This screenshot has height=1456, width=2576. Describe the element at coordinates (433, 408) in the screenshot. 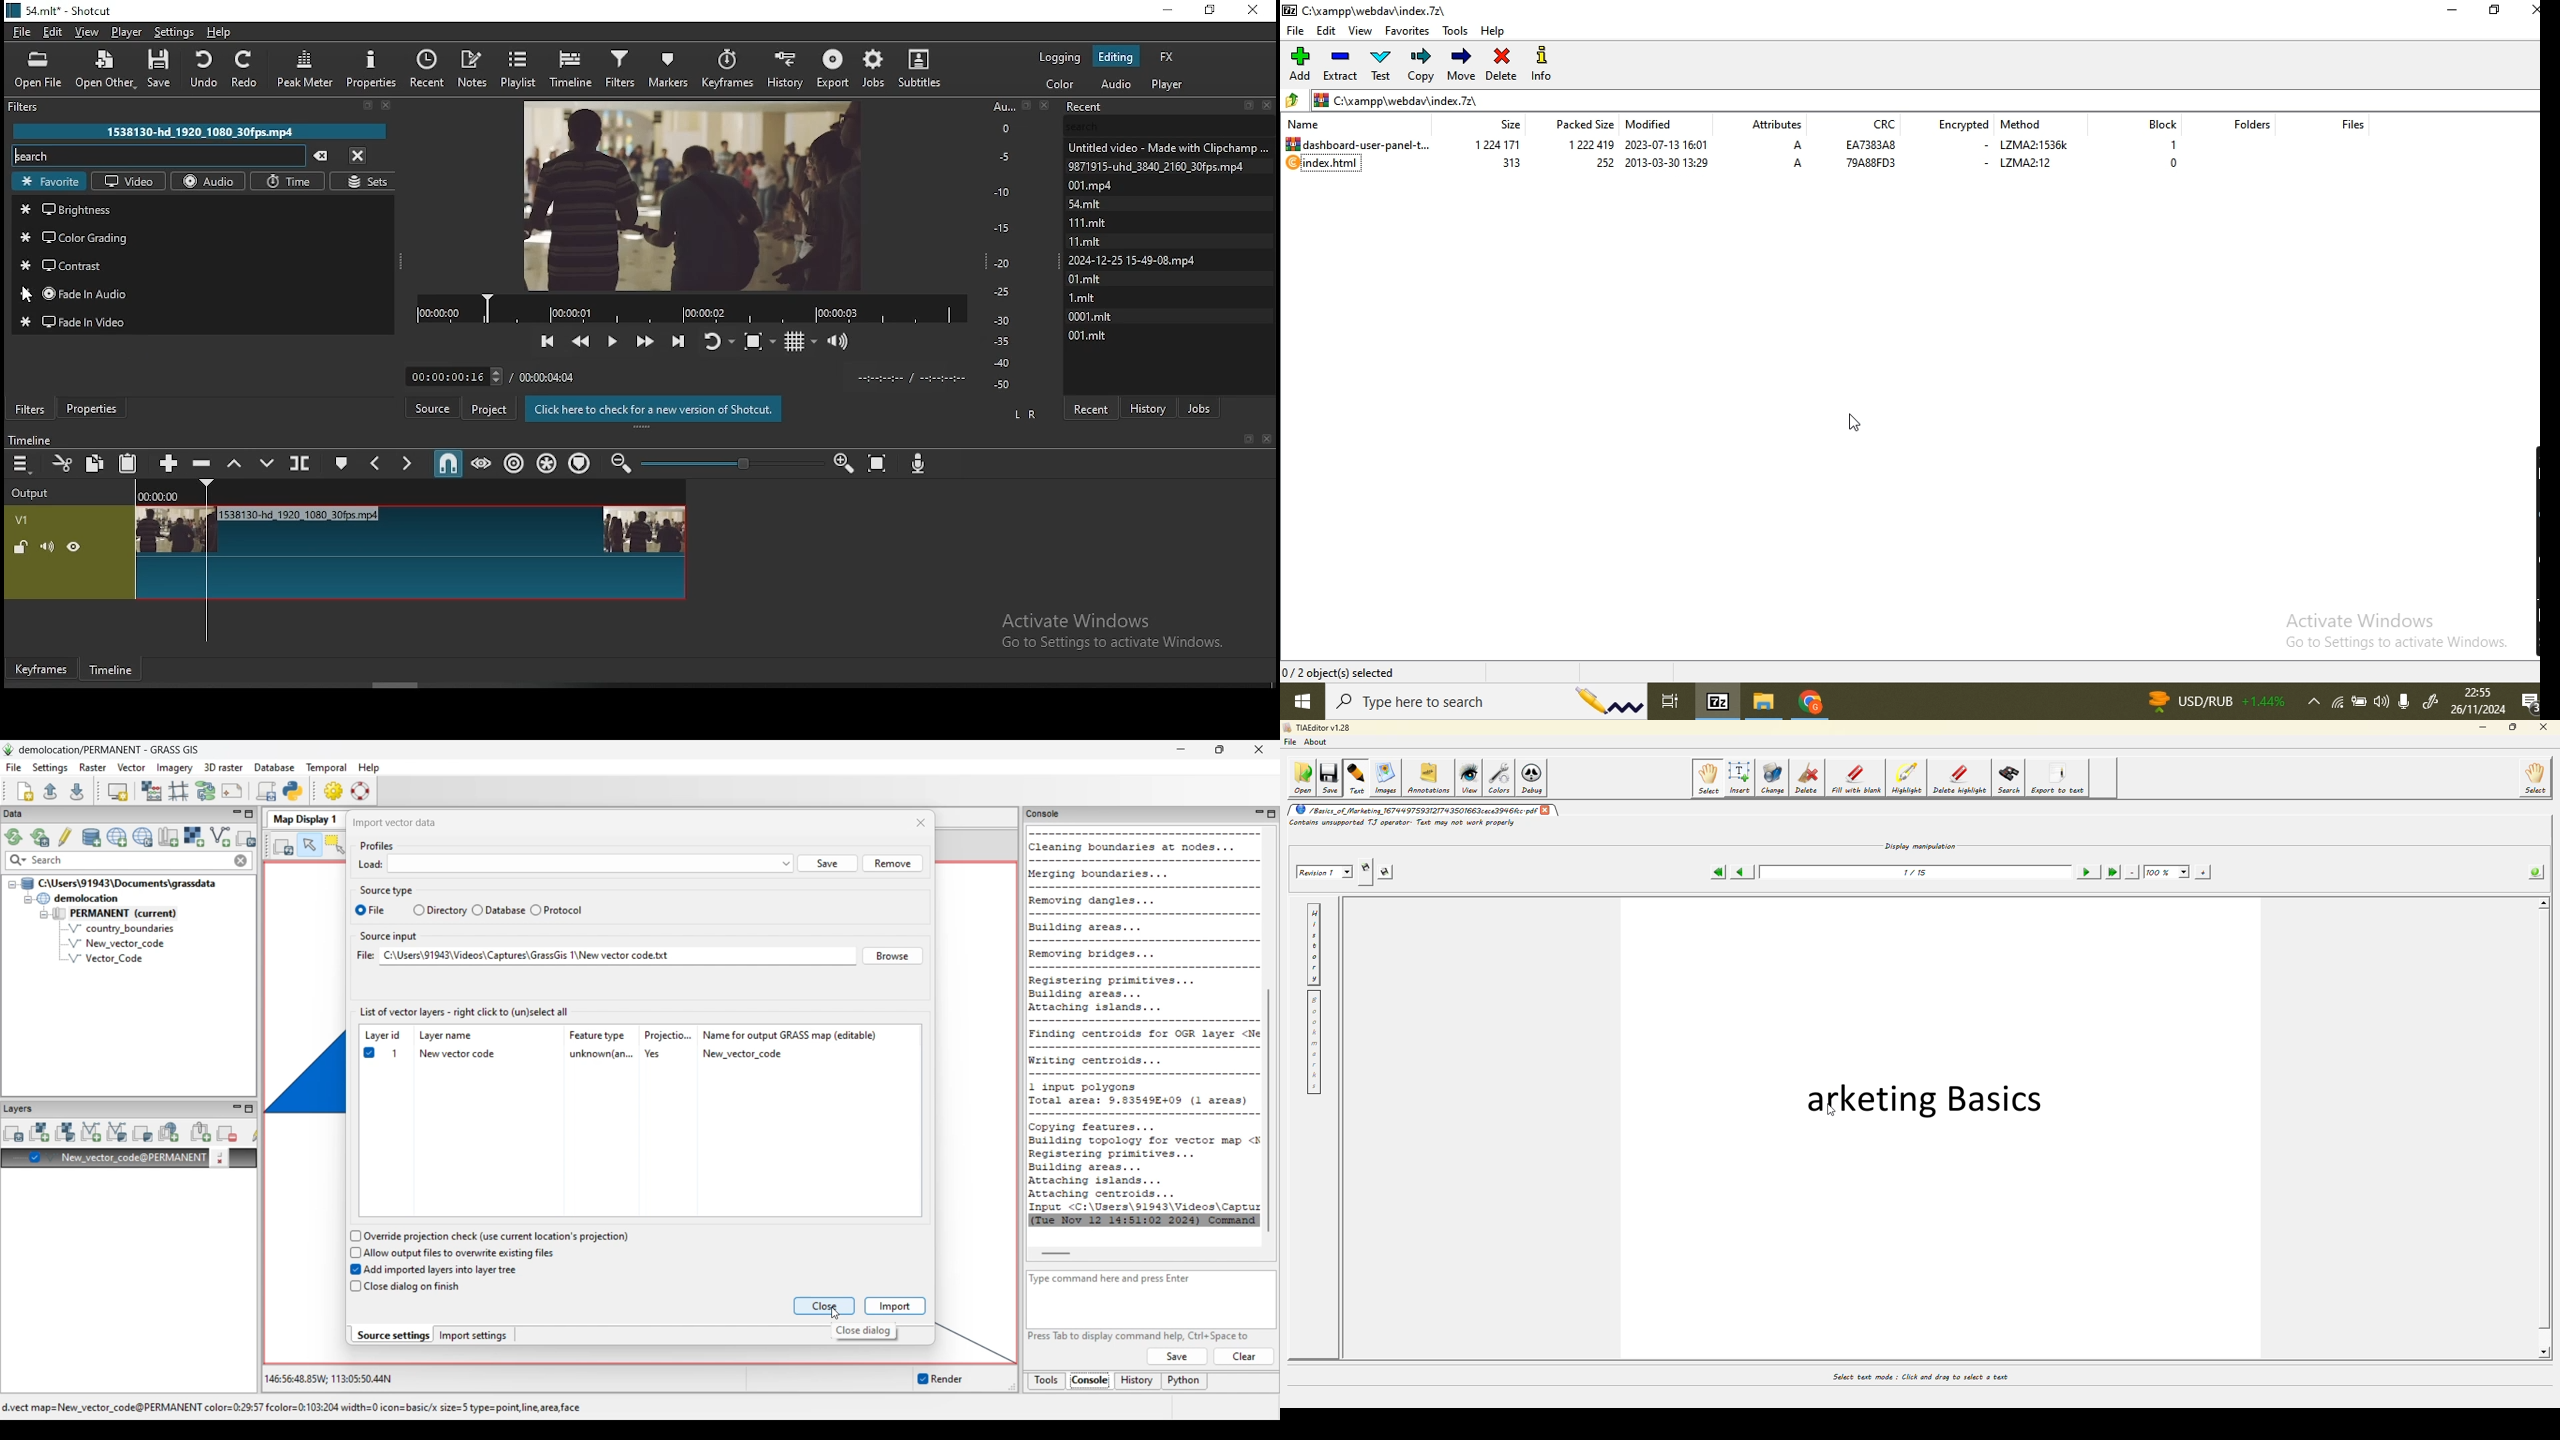

I see `source` at that location.